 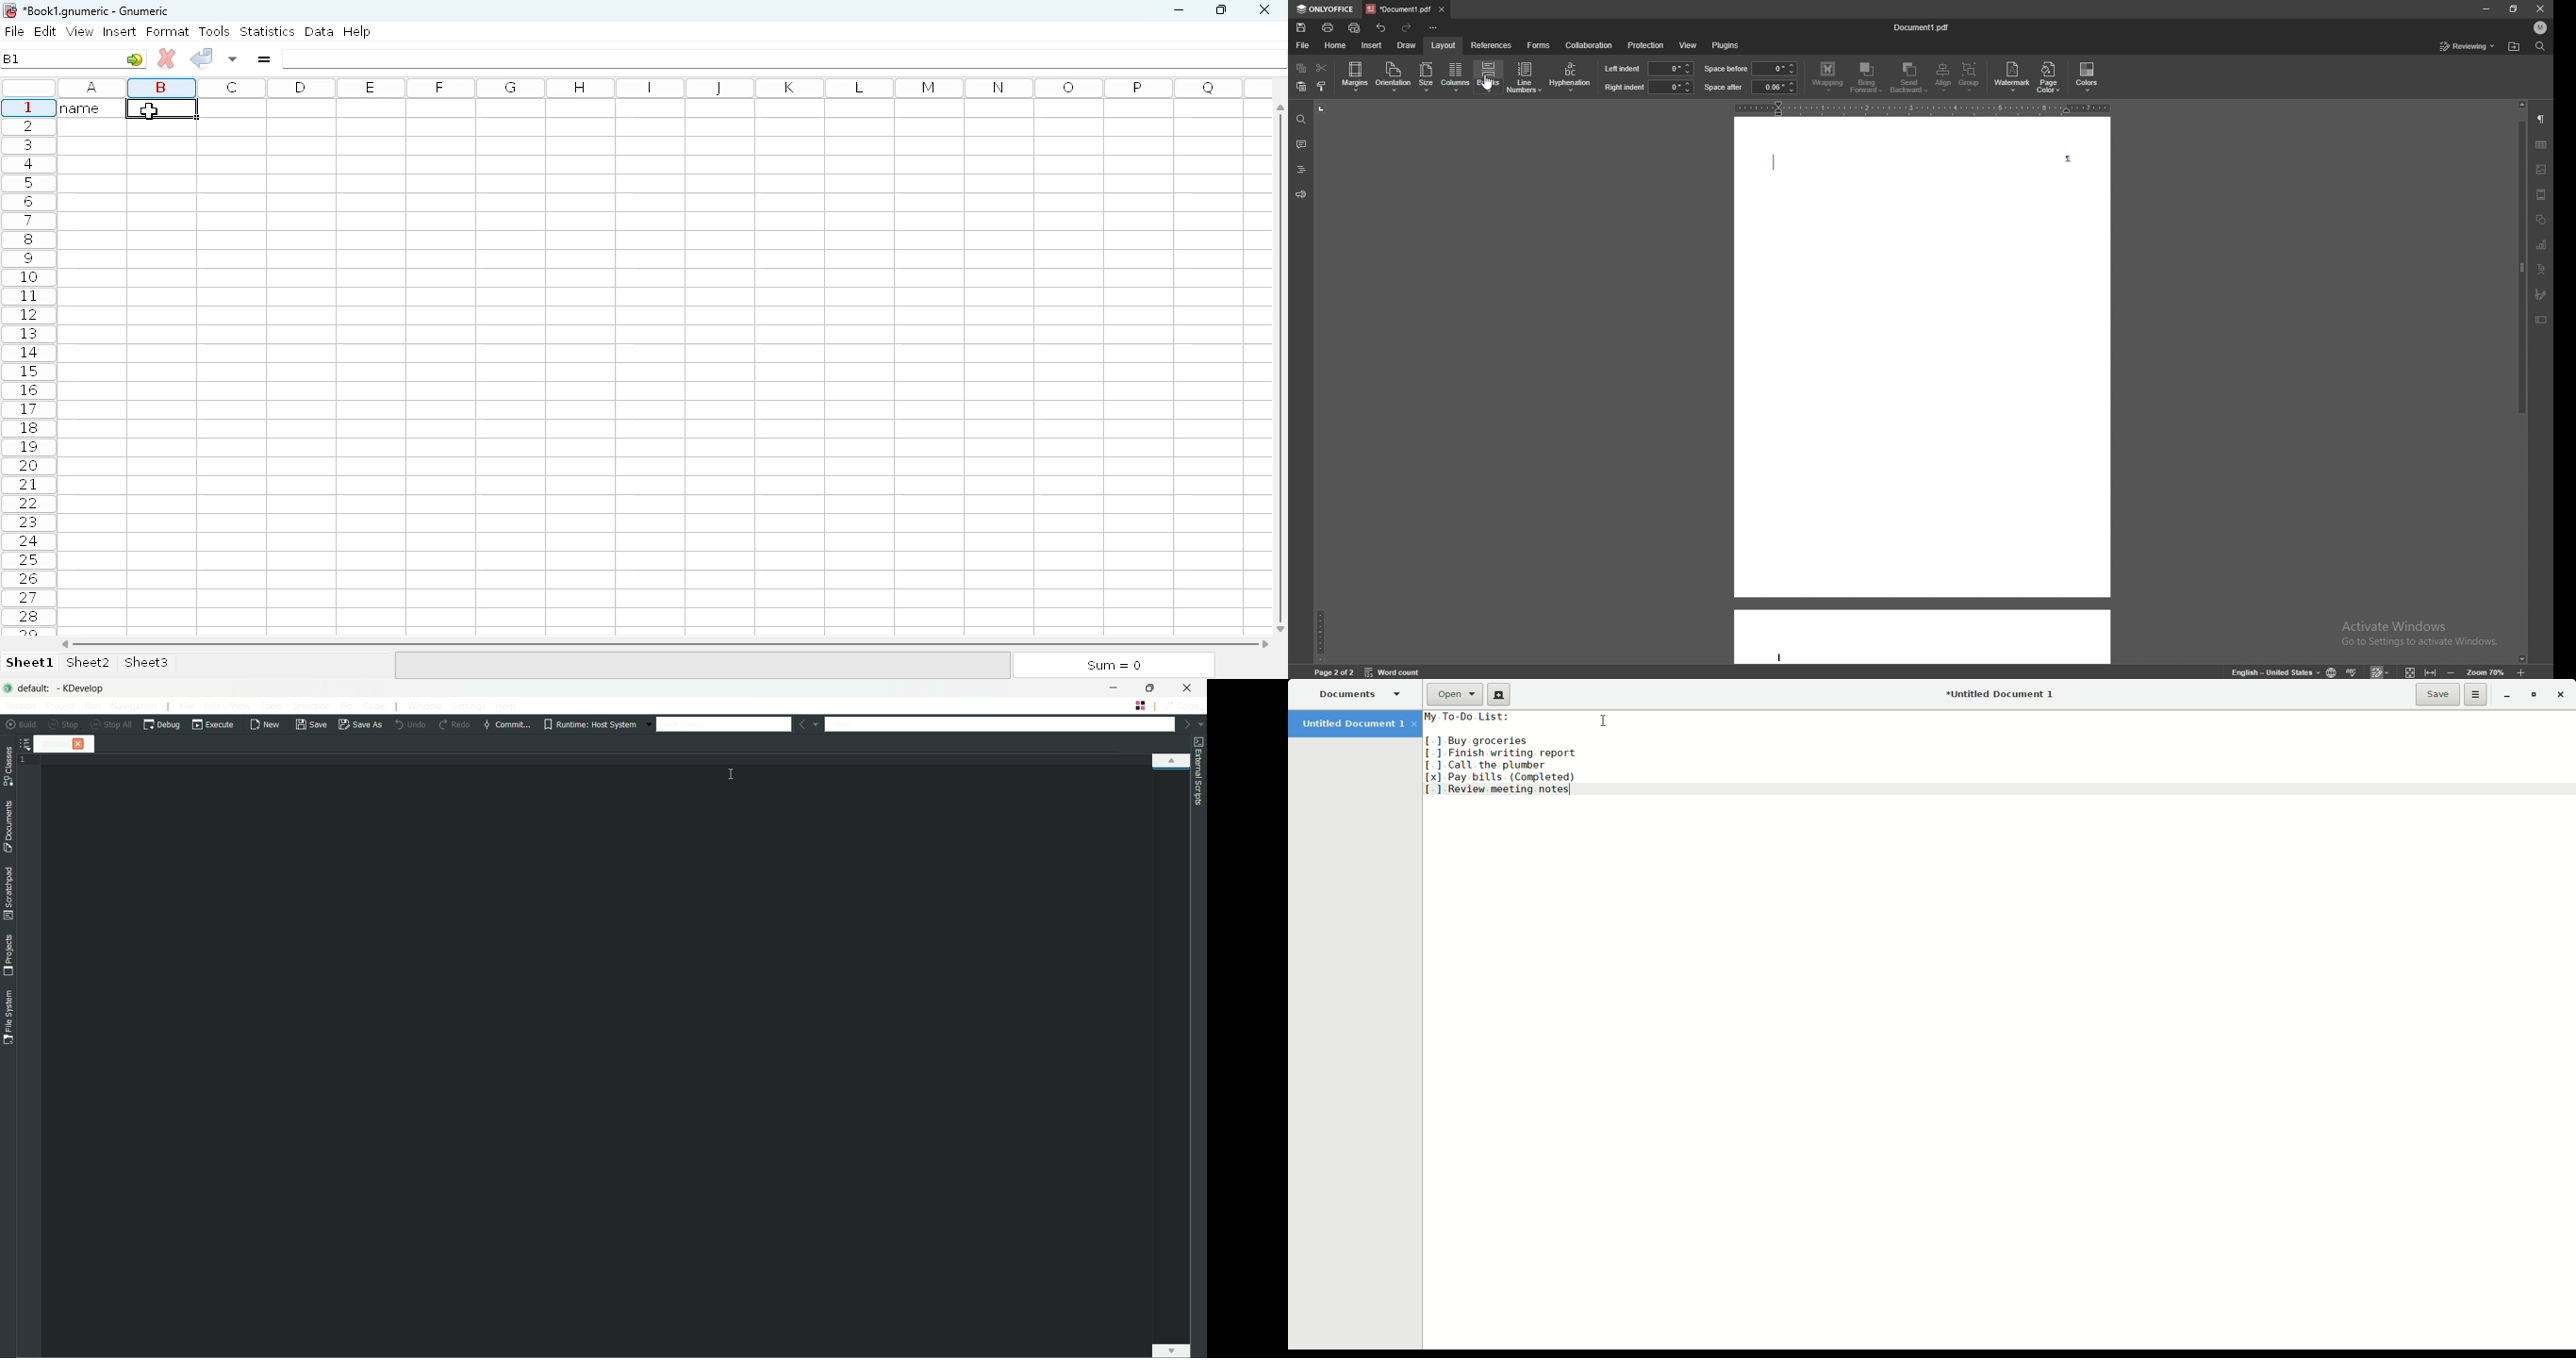 I want to click on minimize, so click(x=1115, y=687).